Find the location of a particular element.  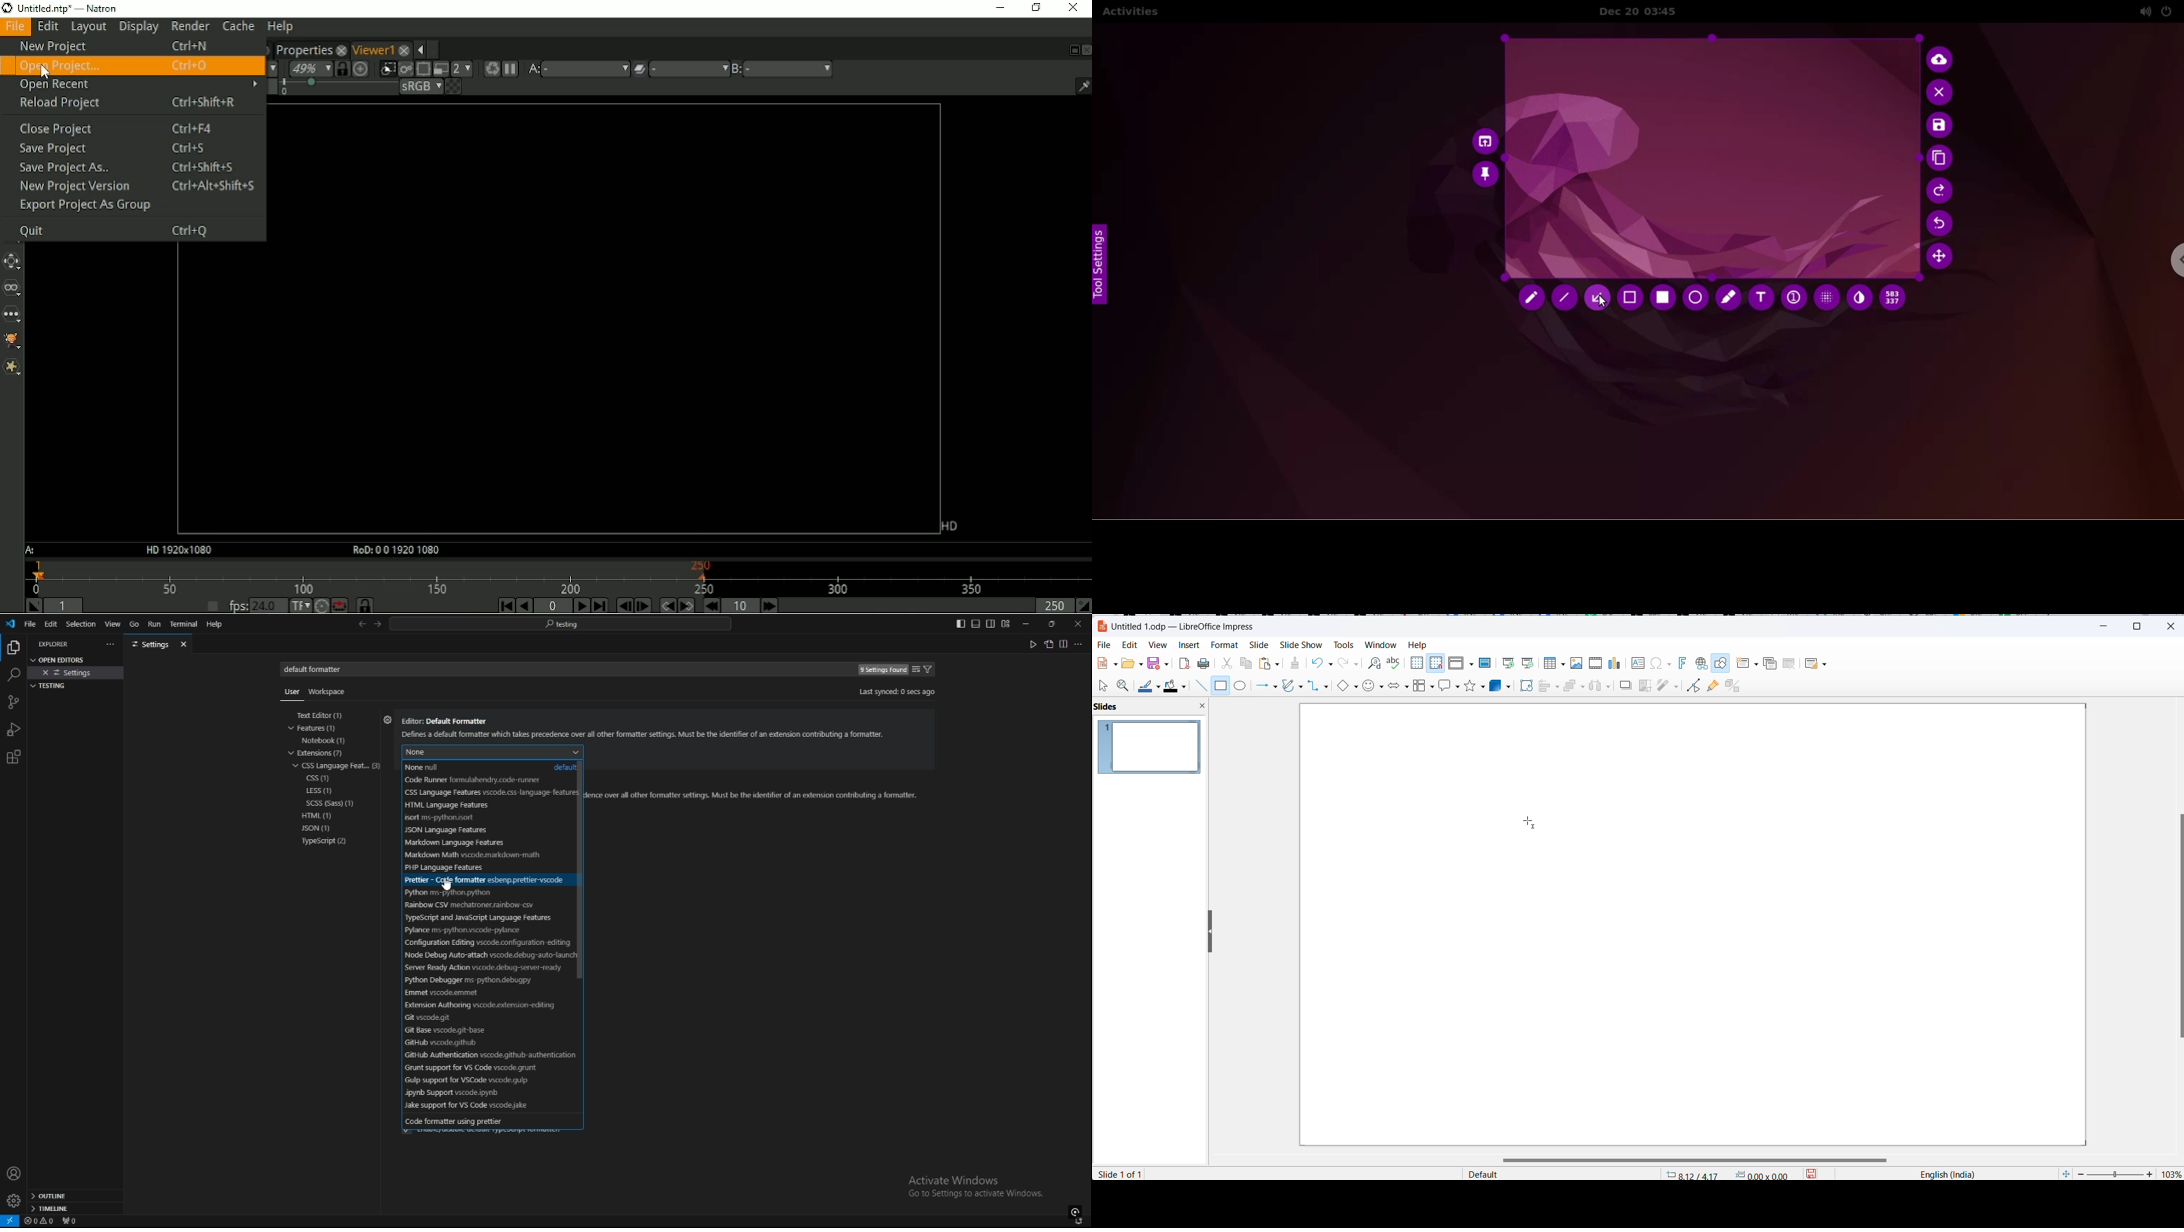

paste options is located at coordinates (1269, 664).